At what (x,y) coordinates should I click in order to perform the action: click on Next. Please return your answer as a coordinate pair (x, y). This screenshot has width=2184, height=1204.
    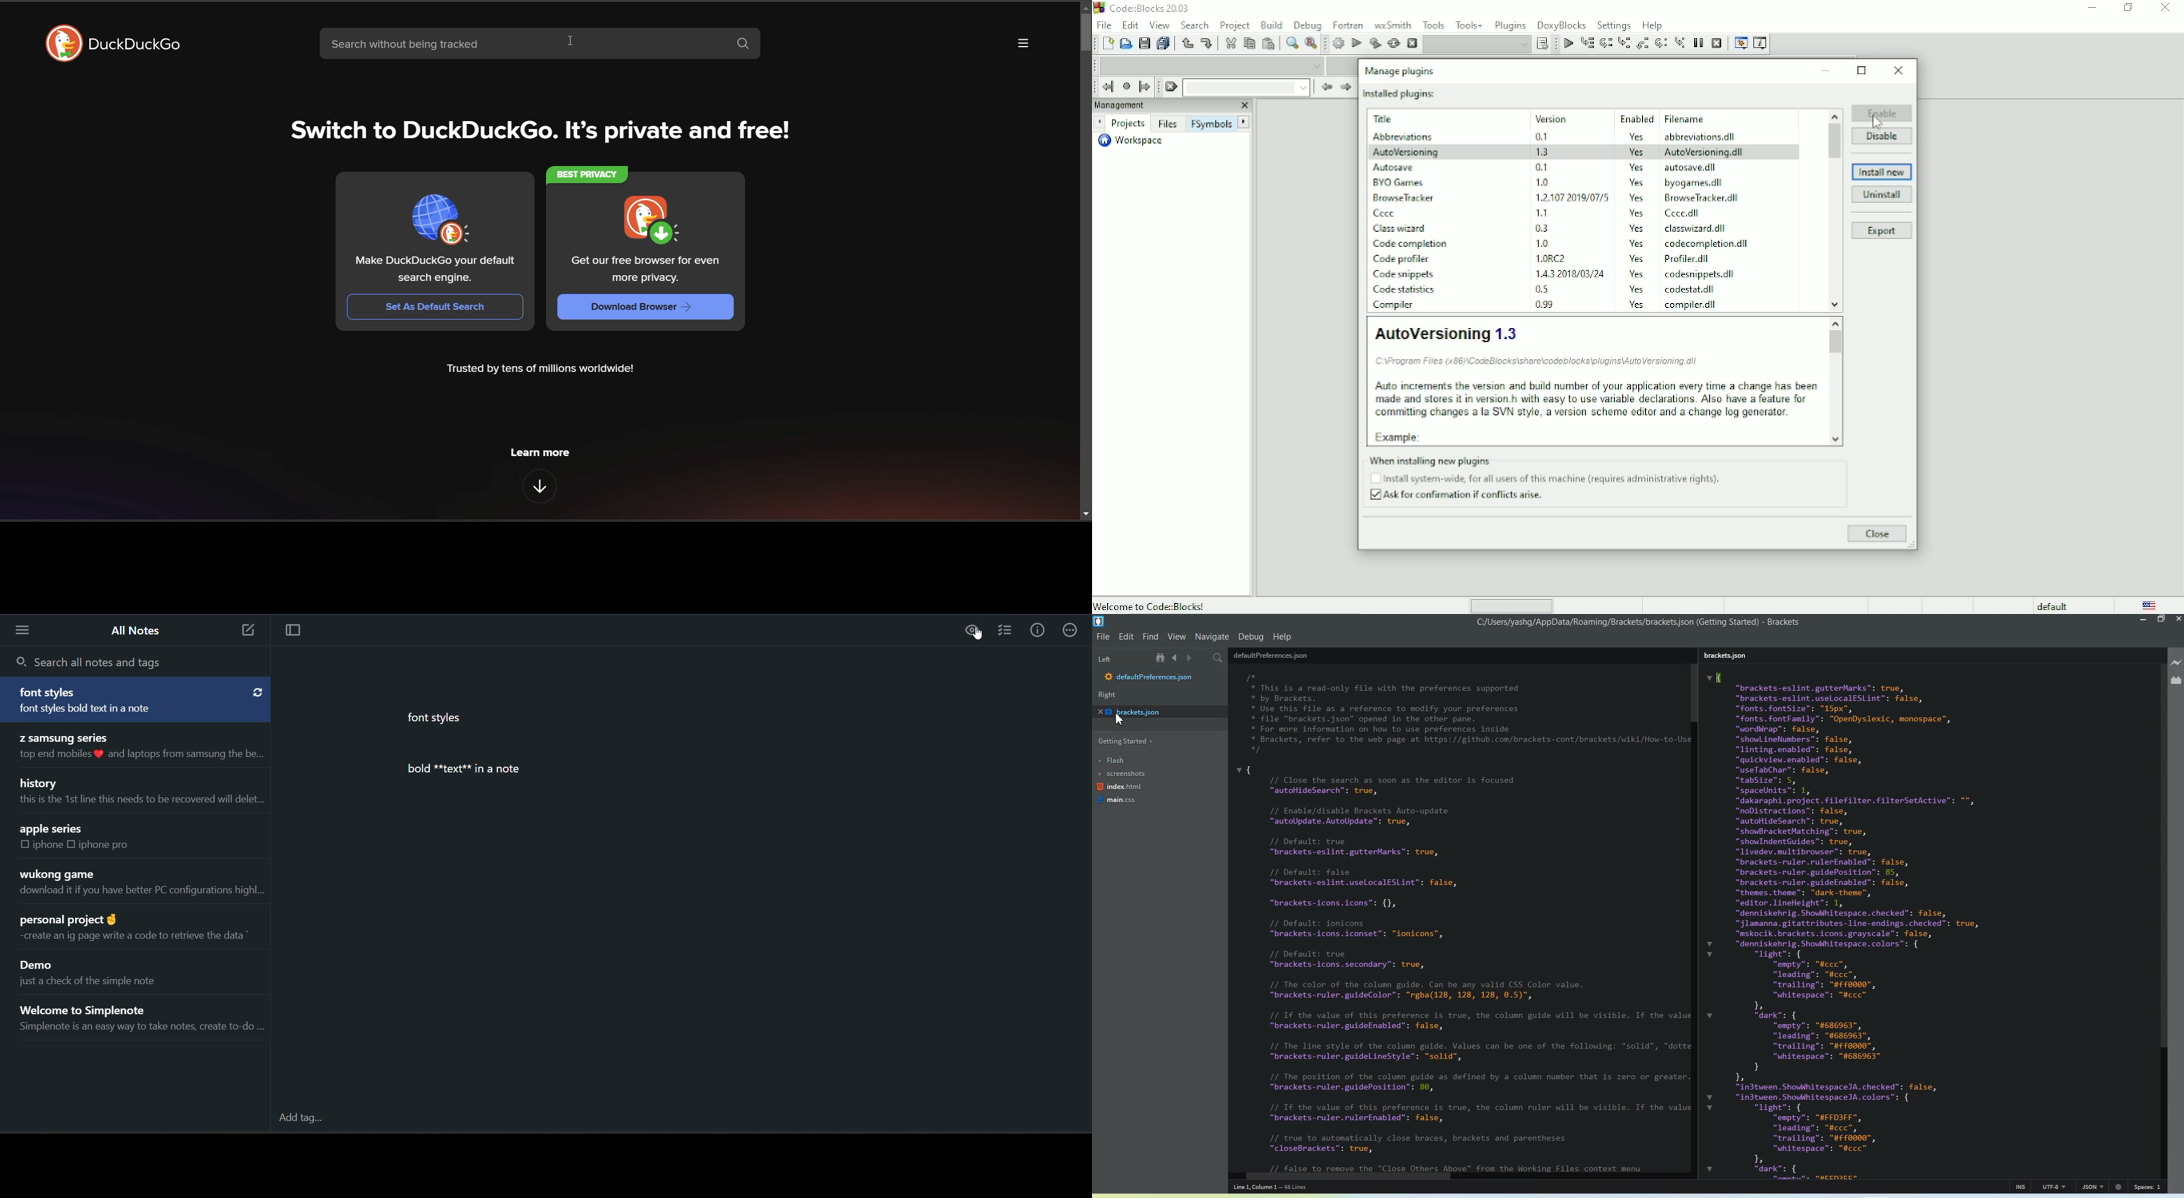
    Looking at the image, I should click on (1245, 121).